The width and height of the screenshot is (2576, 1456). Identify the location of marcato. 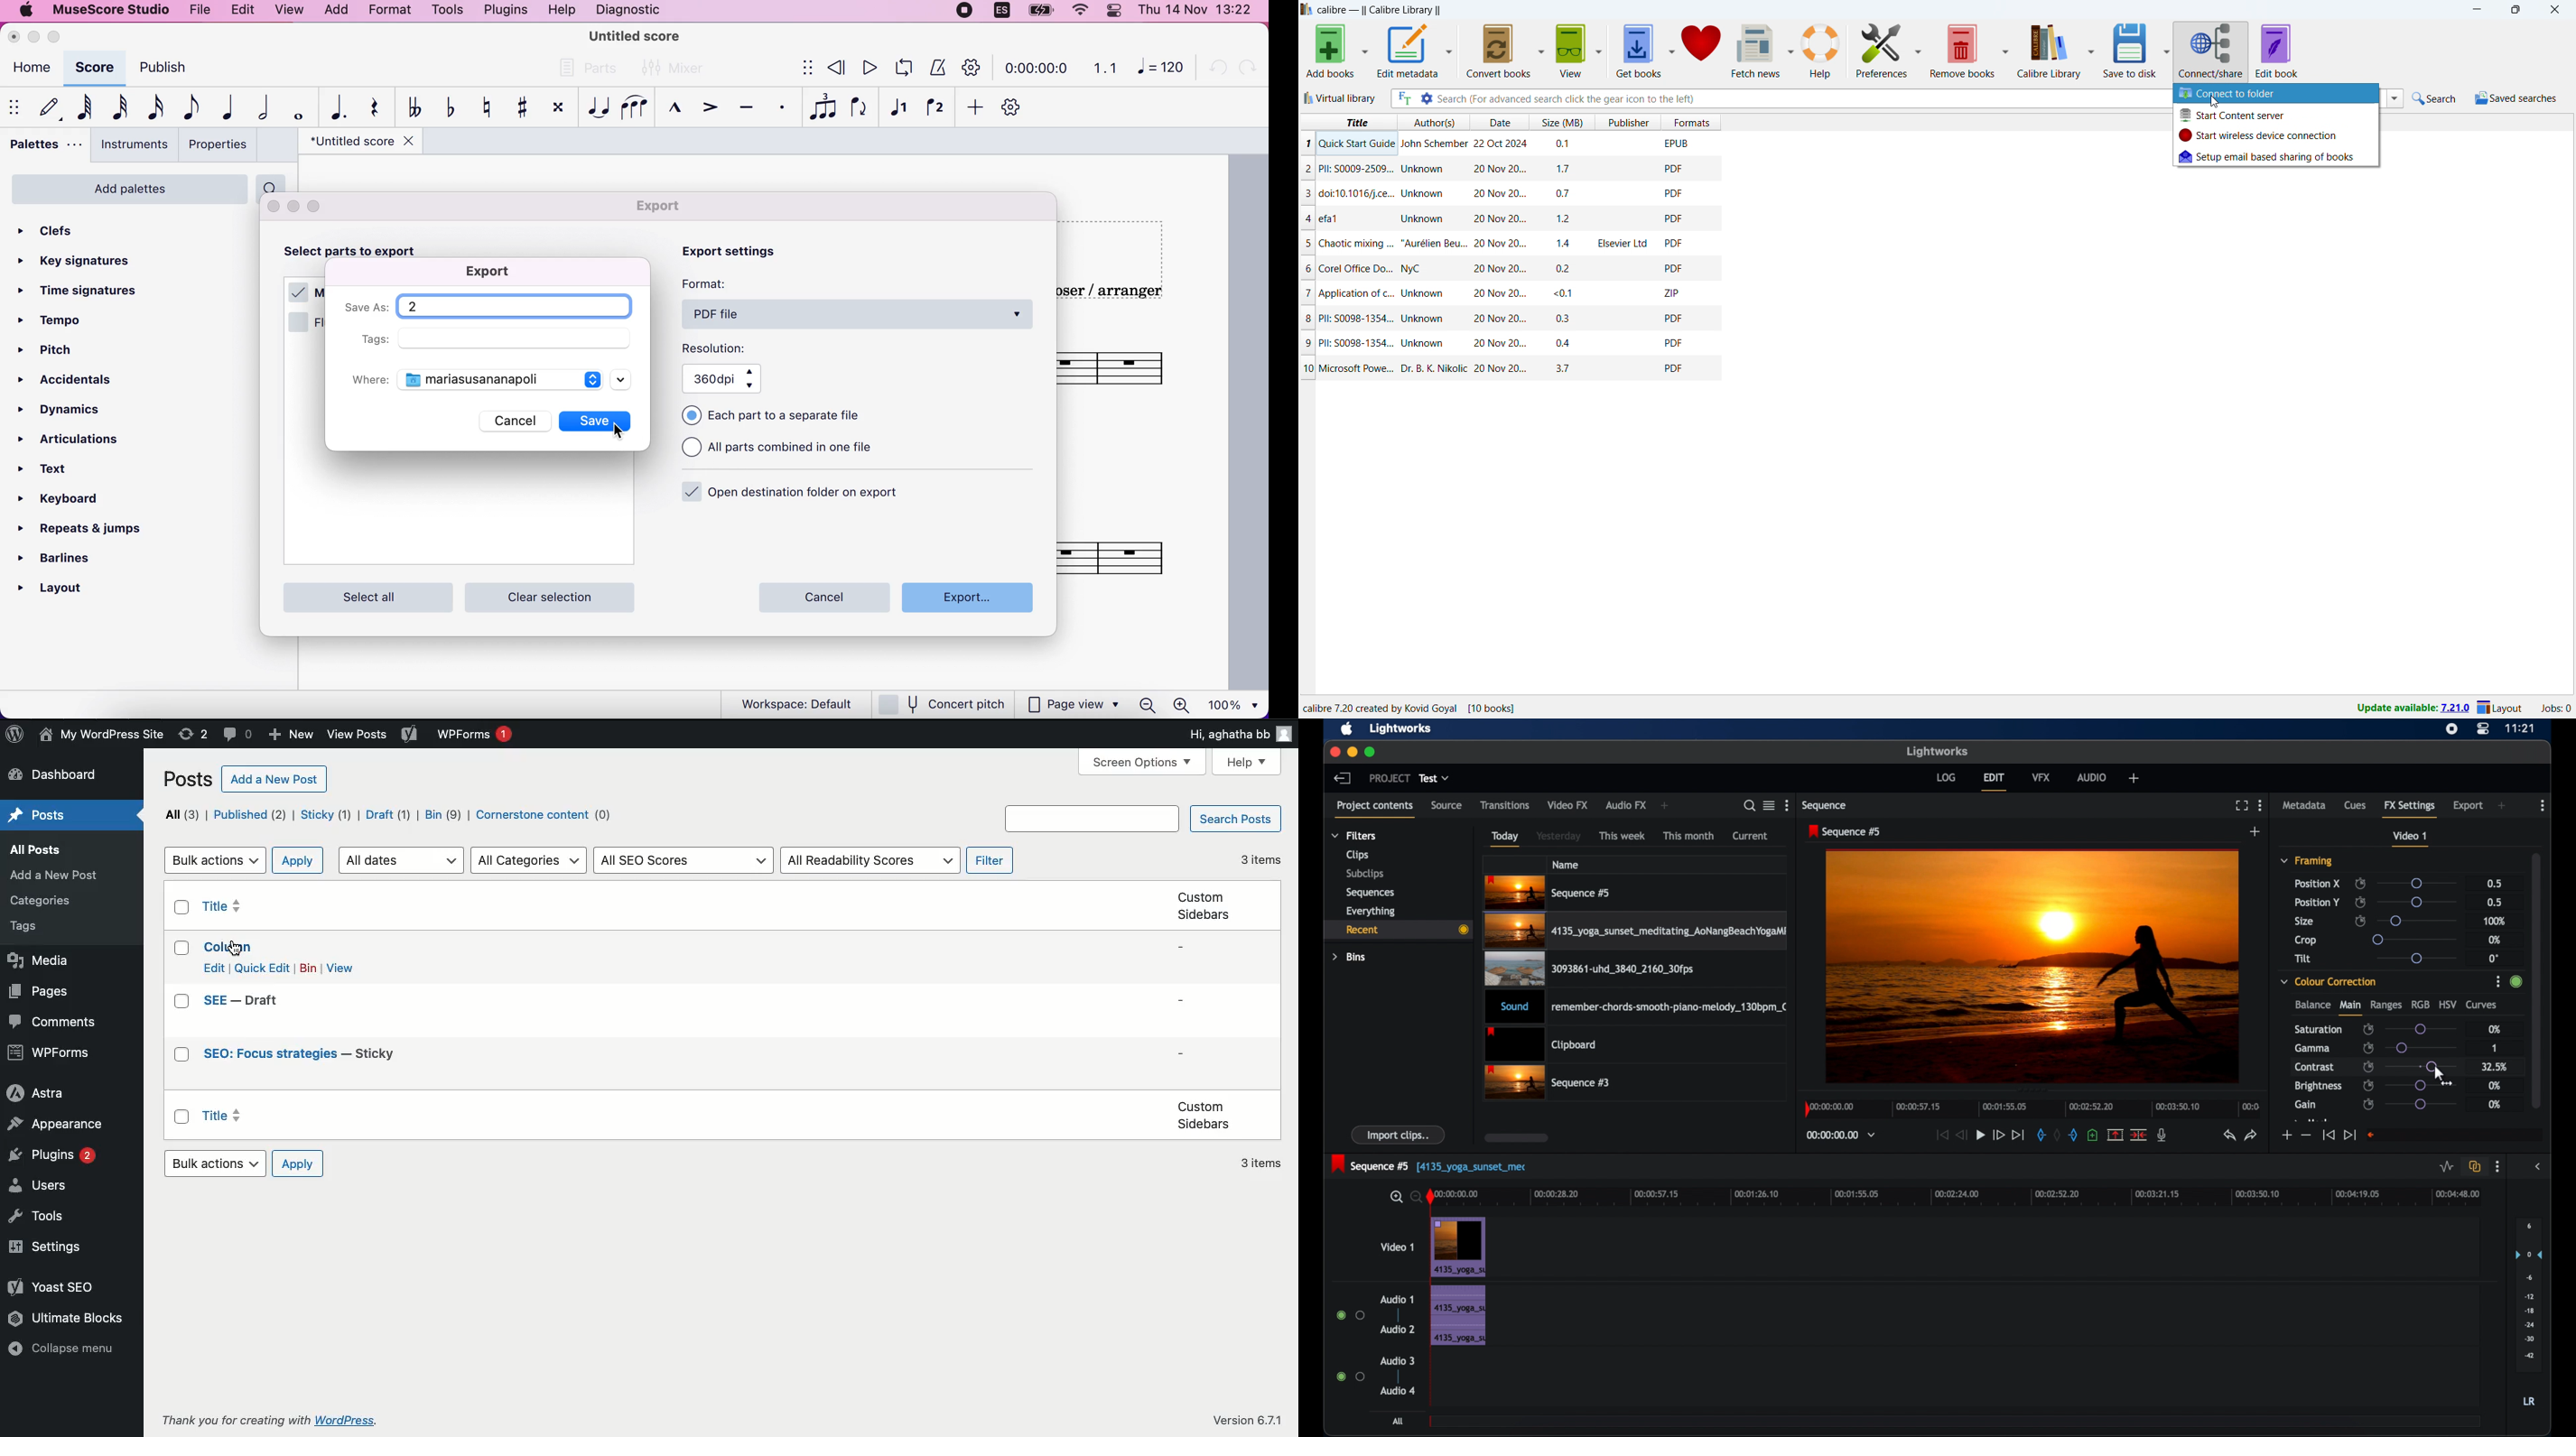
(673, 111).